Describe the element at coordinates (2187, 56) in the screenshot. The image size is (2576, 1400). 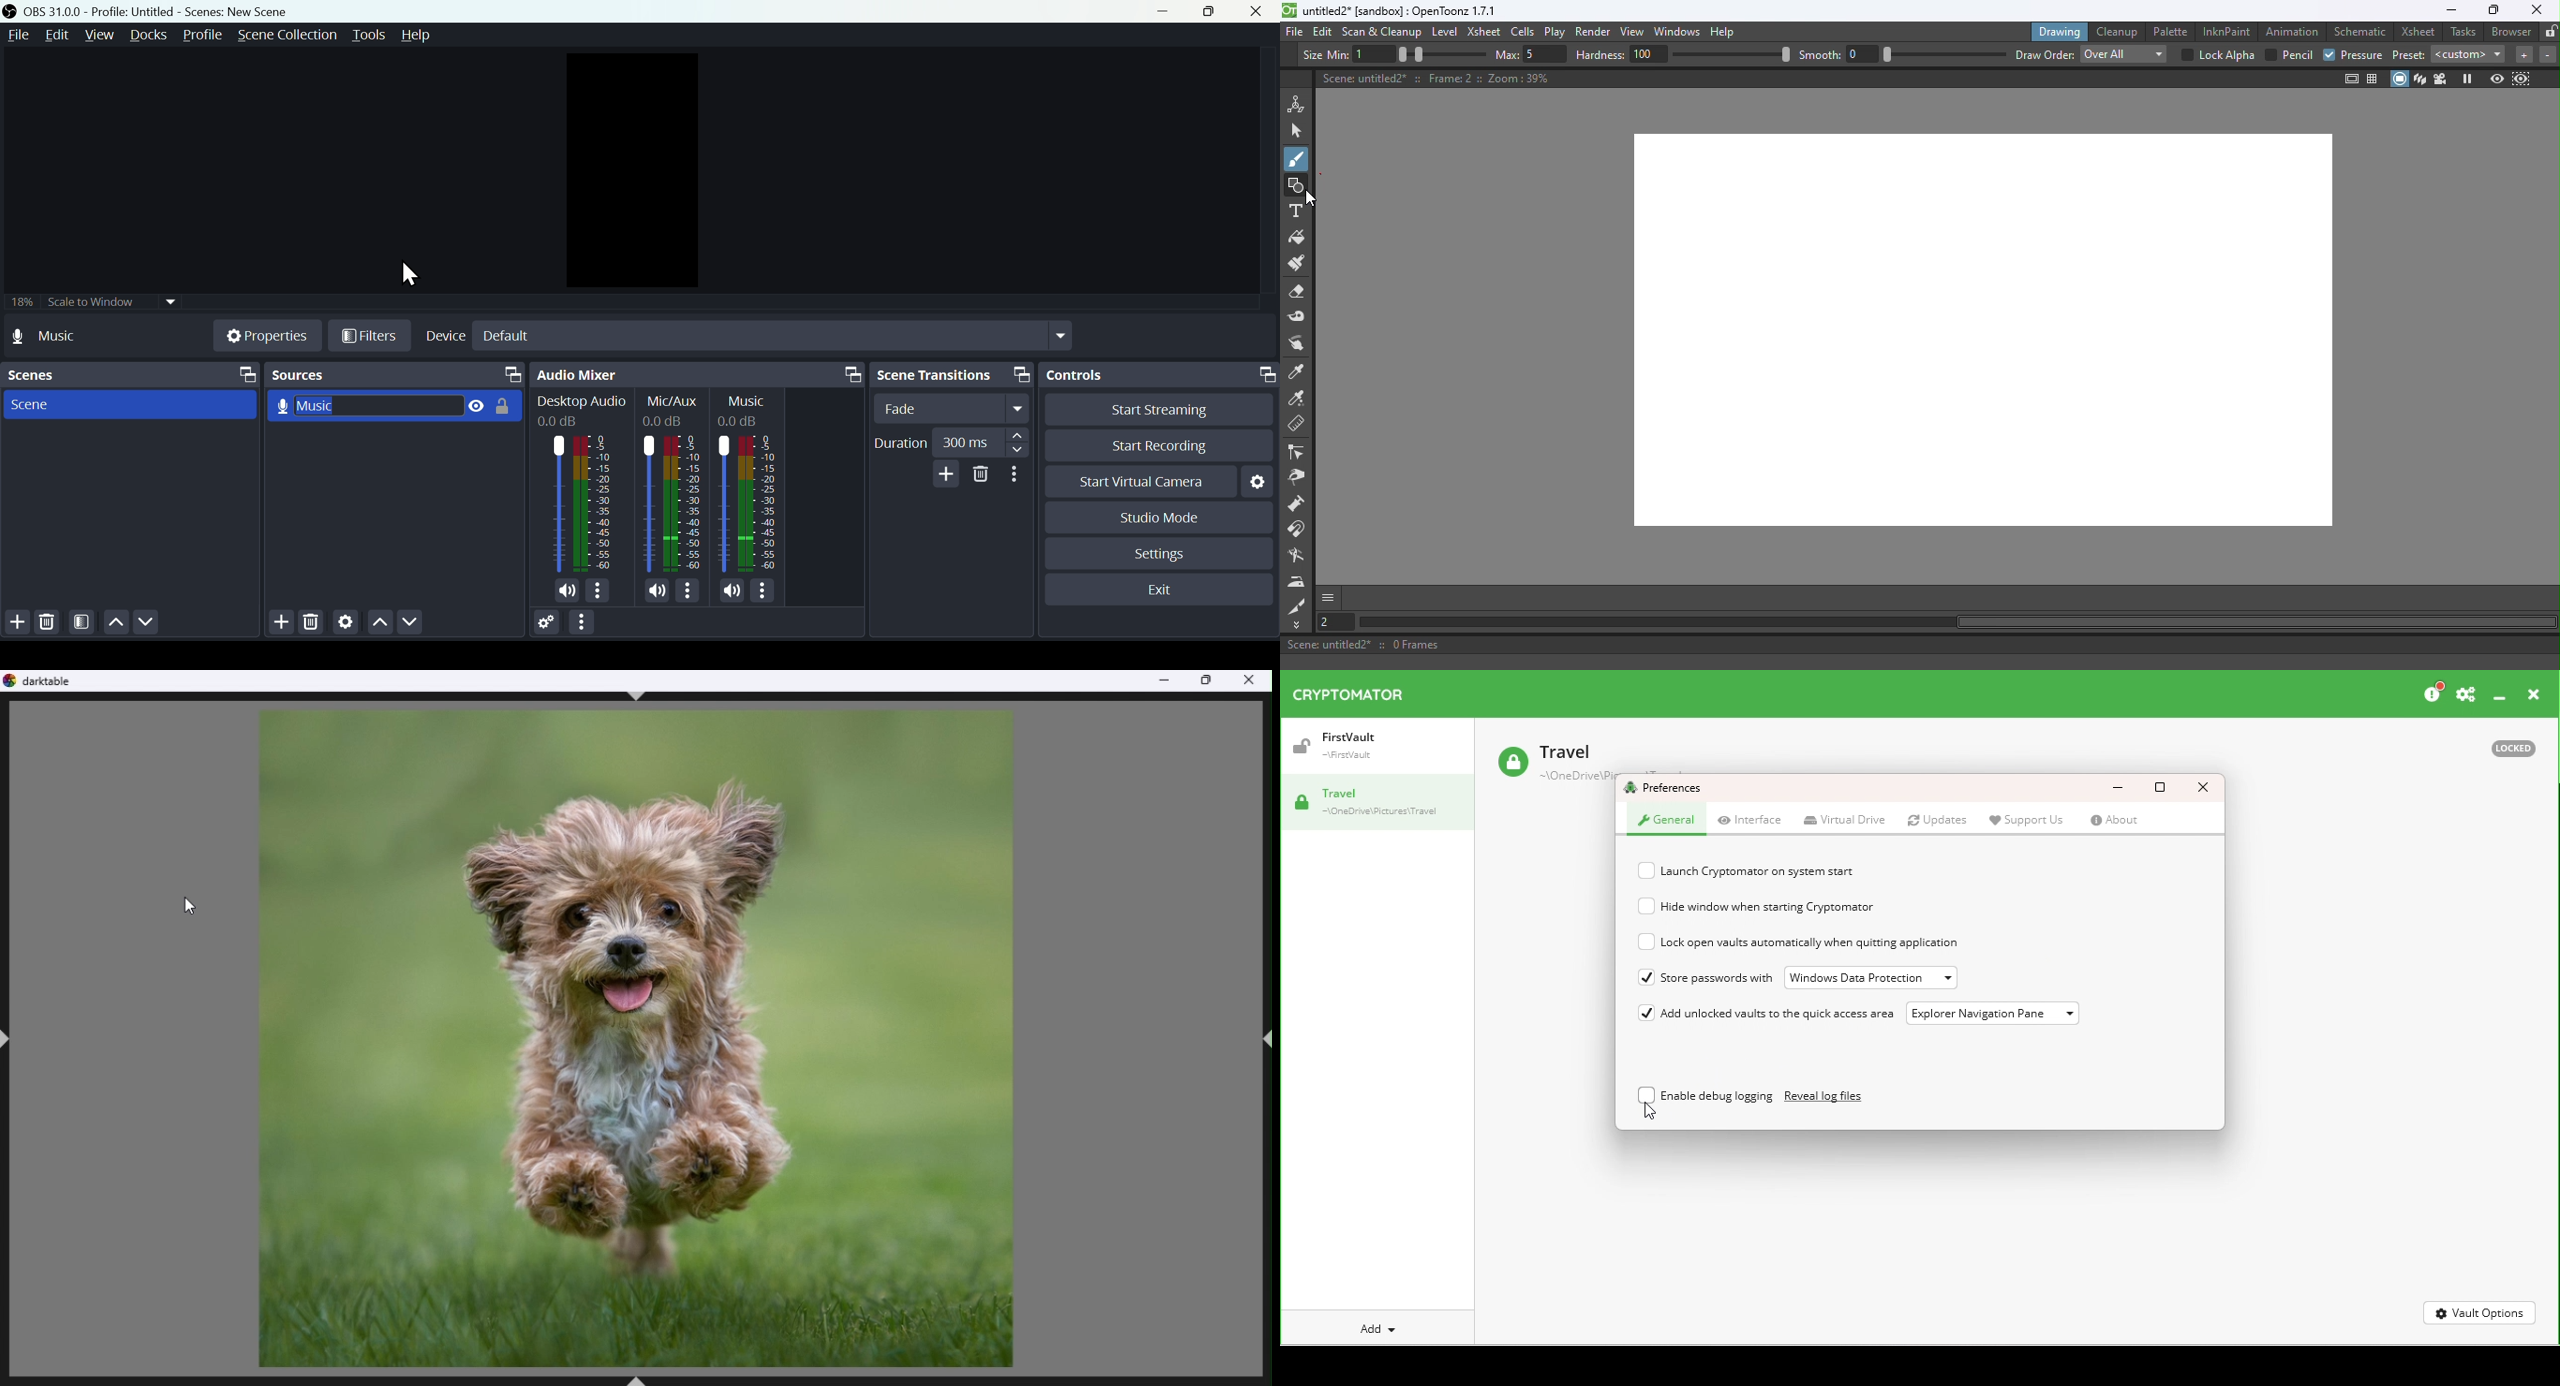
I see `checkbox` at that location.